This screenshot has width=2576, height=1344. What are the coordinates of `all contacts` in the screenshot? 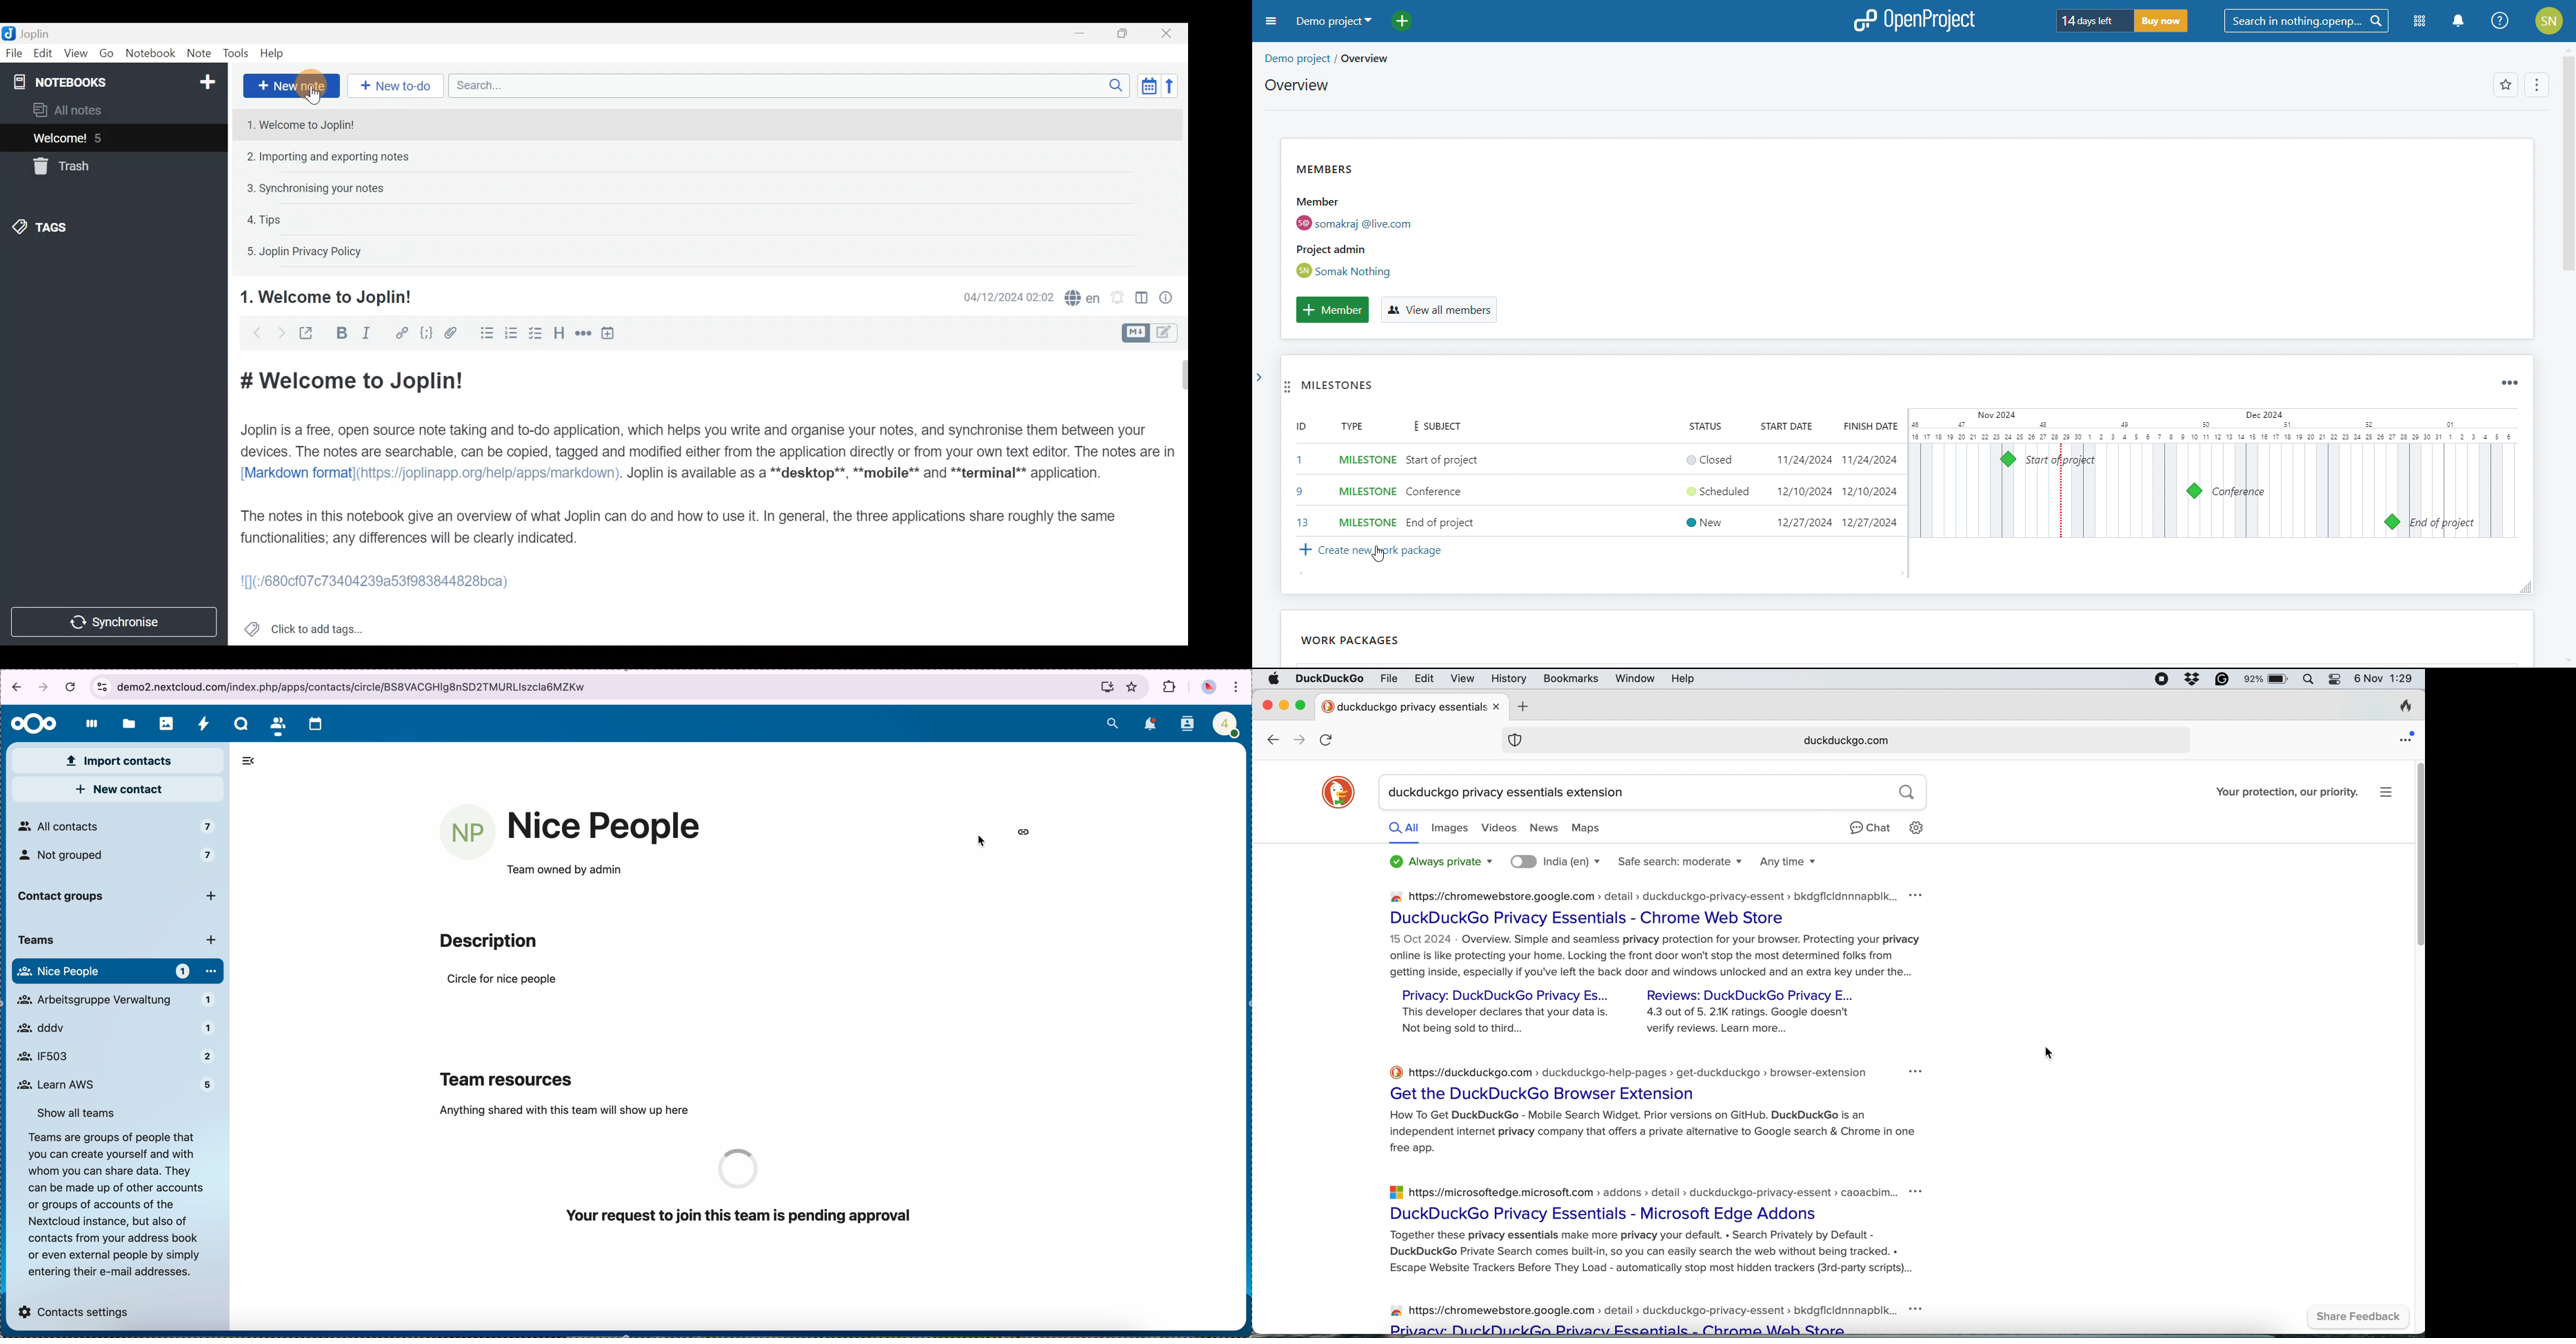 It's located at (116, 827).